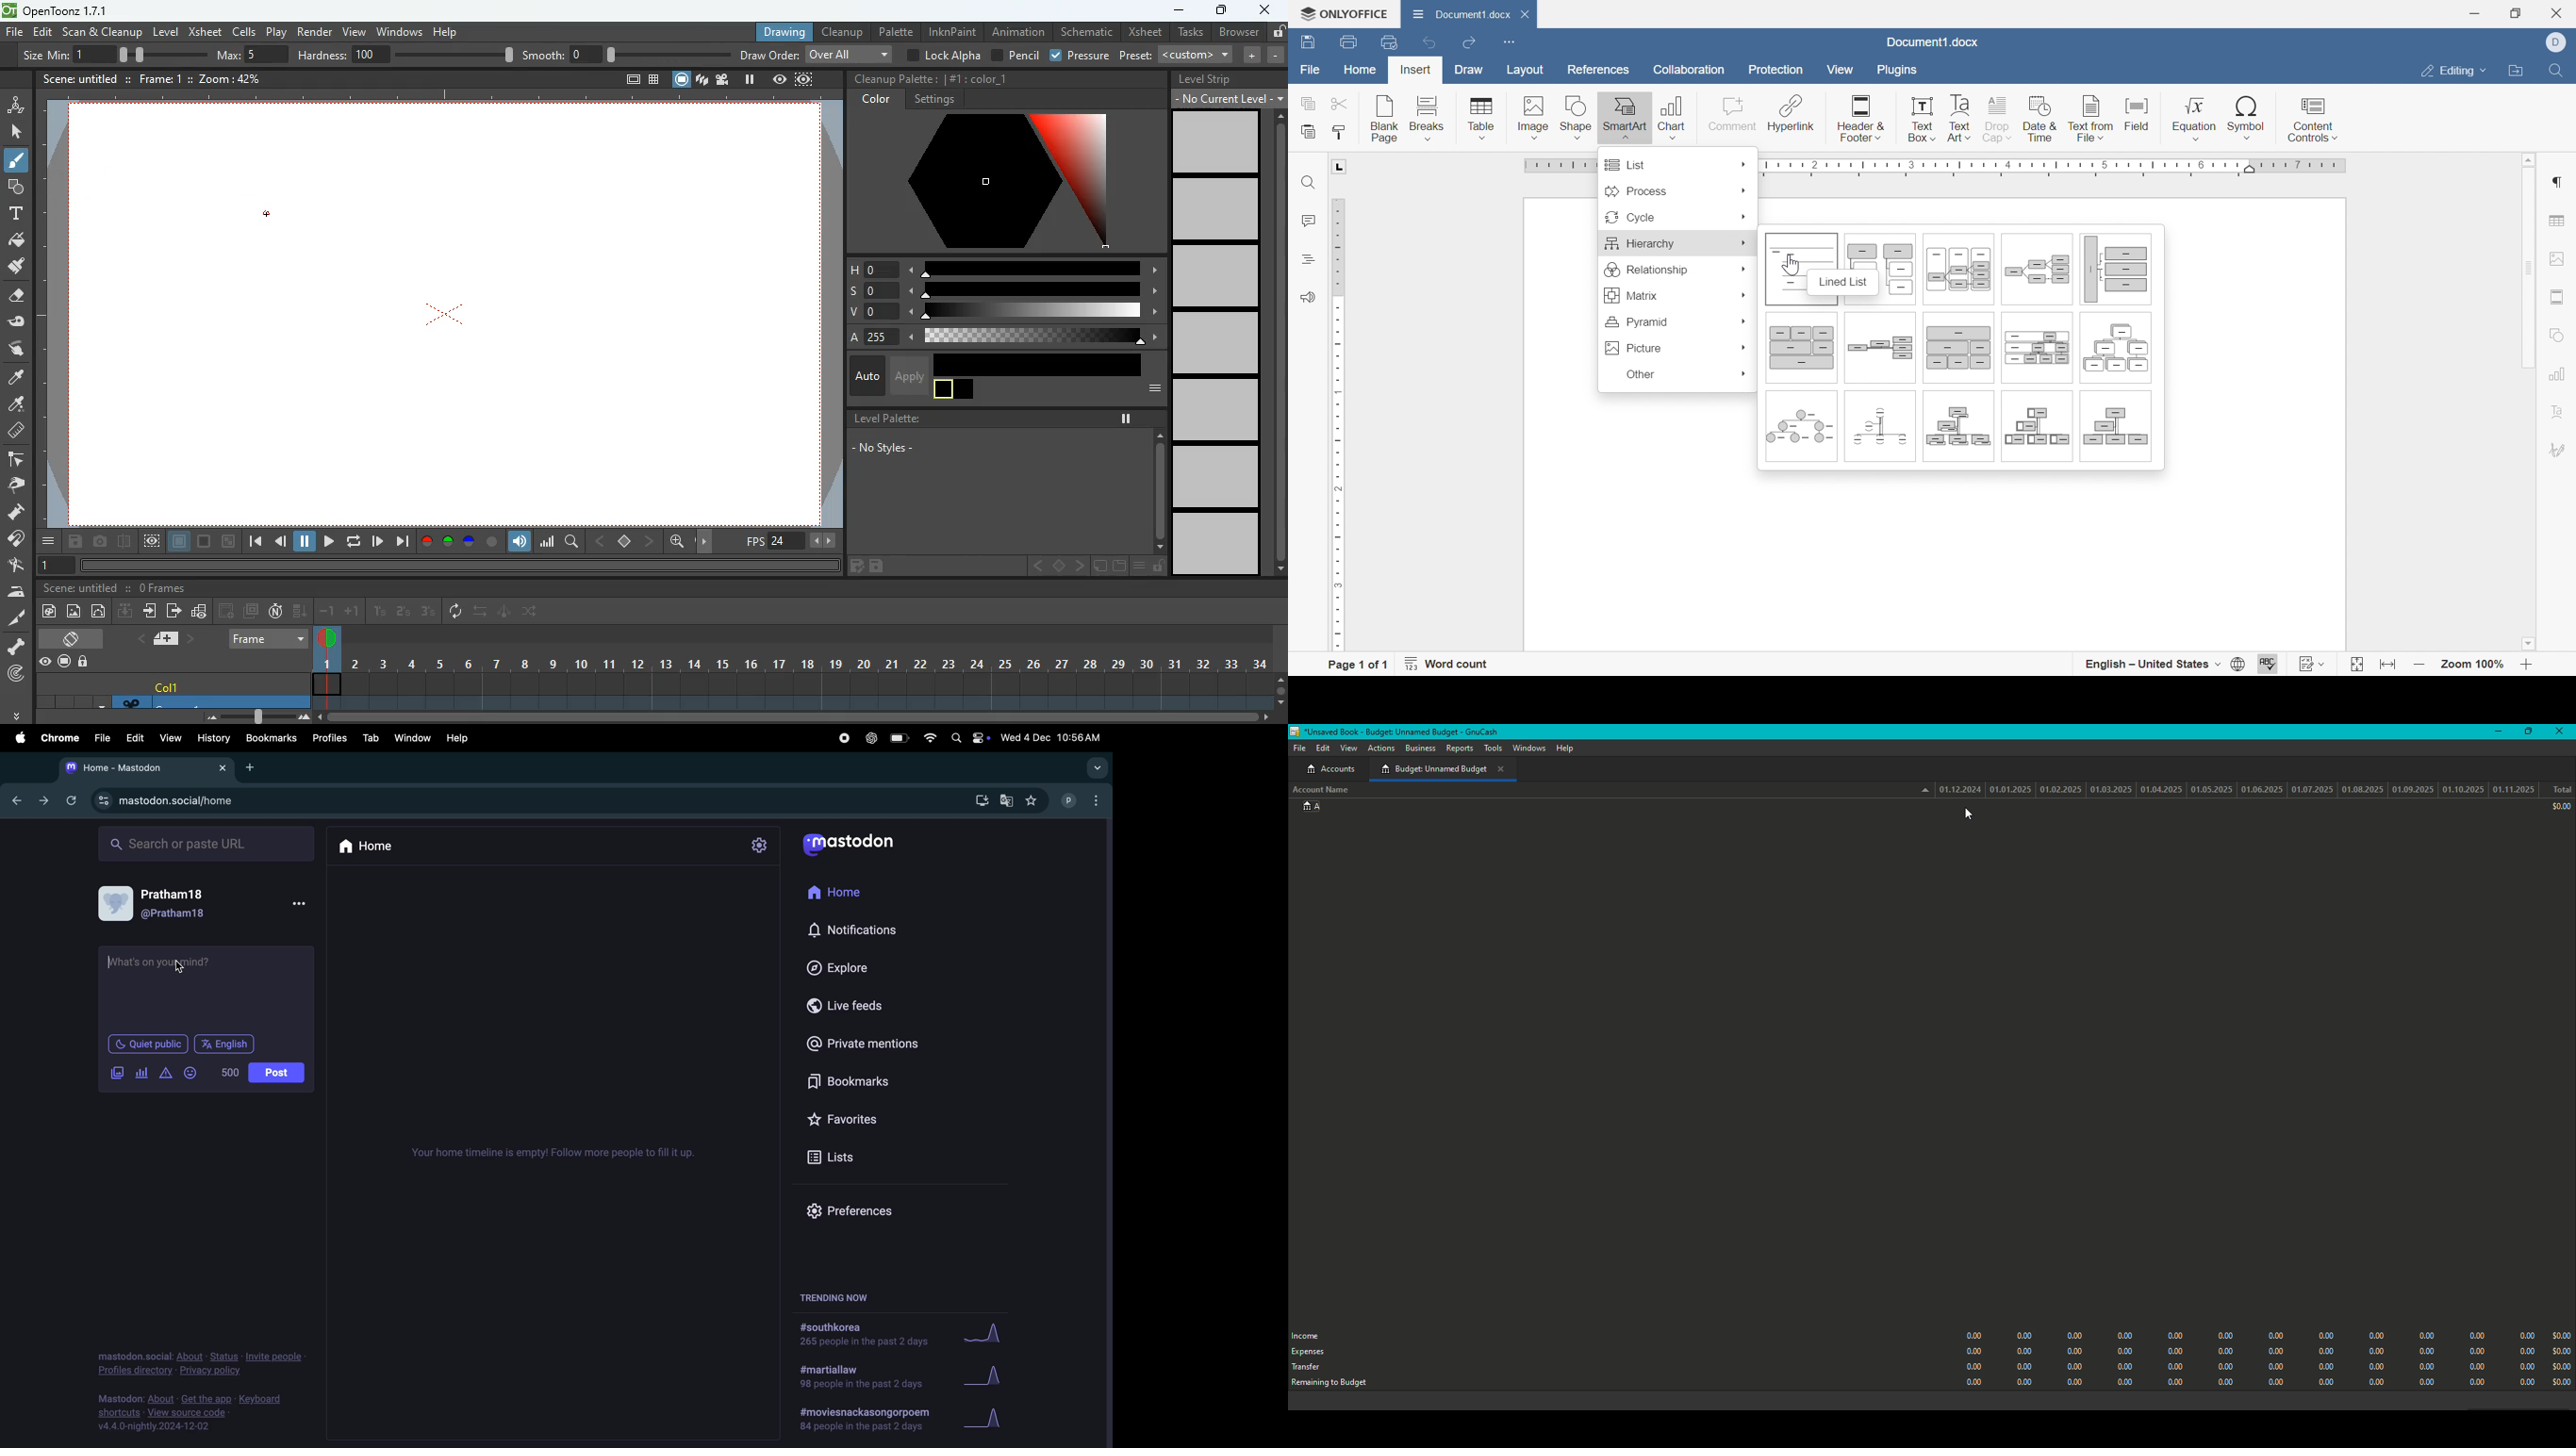 The width and height of the screenshot is (2576, 1456). Describe the element at coordinates (2473, 663) in the screenshot. I see `Zoom 100%` at that location.